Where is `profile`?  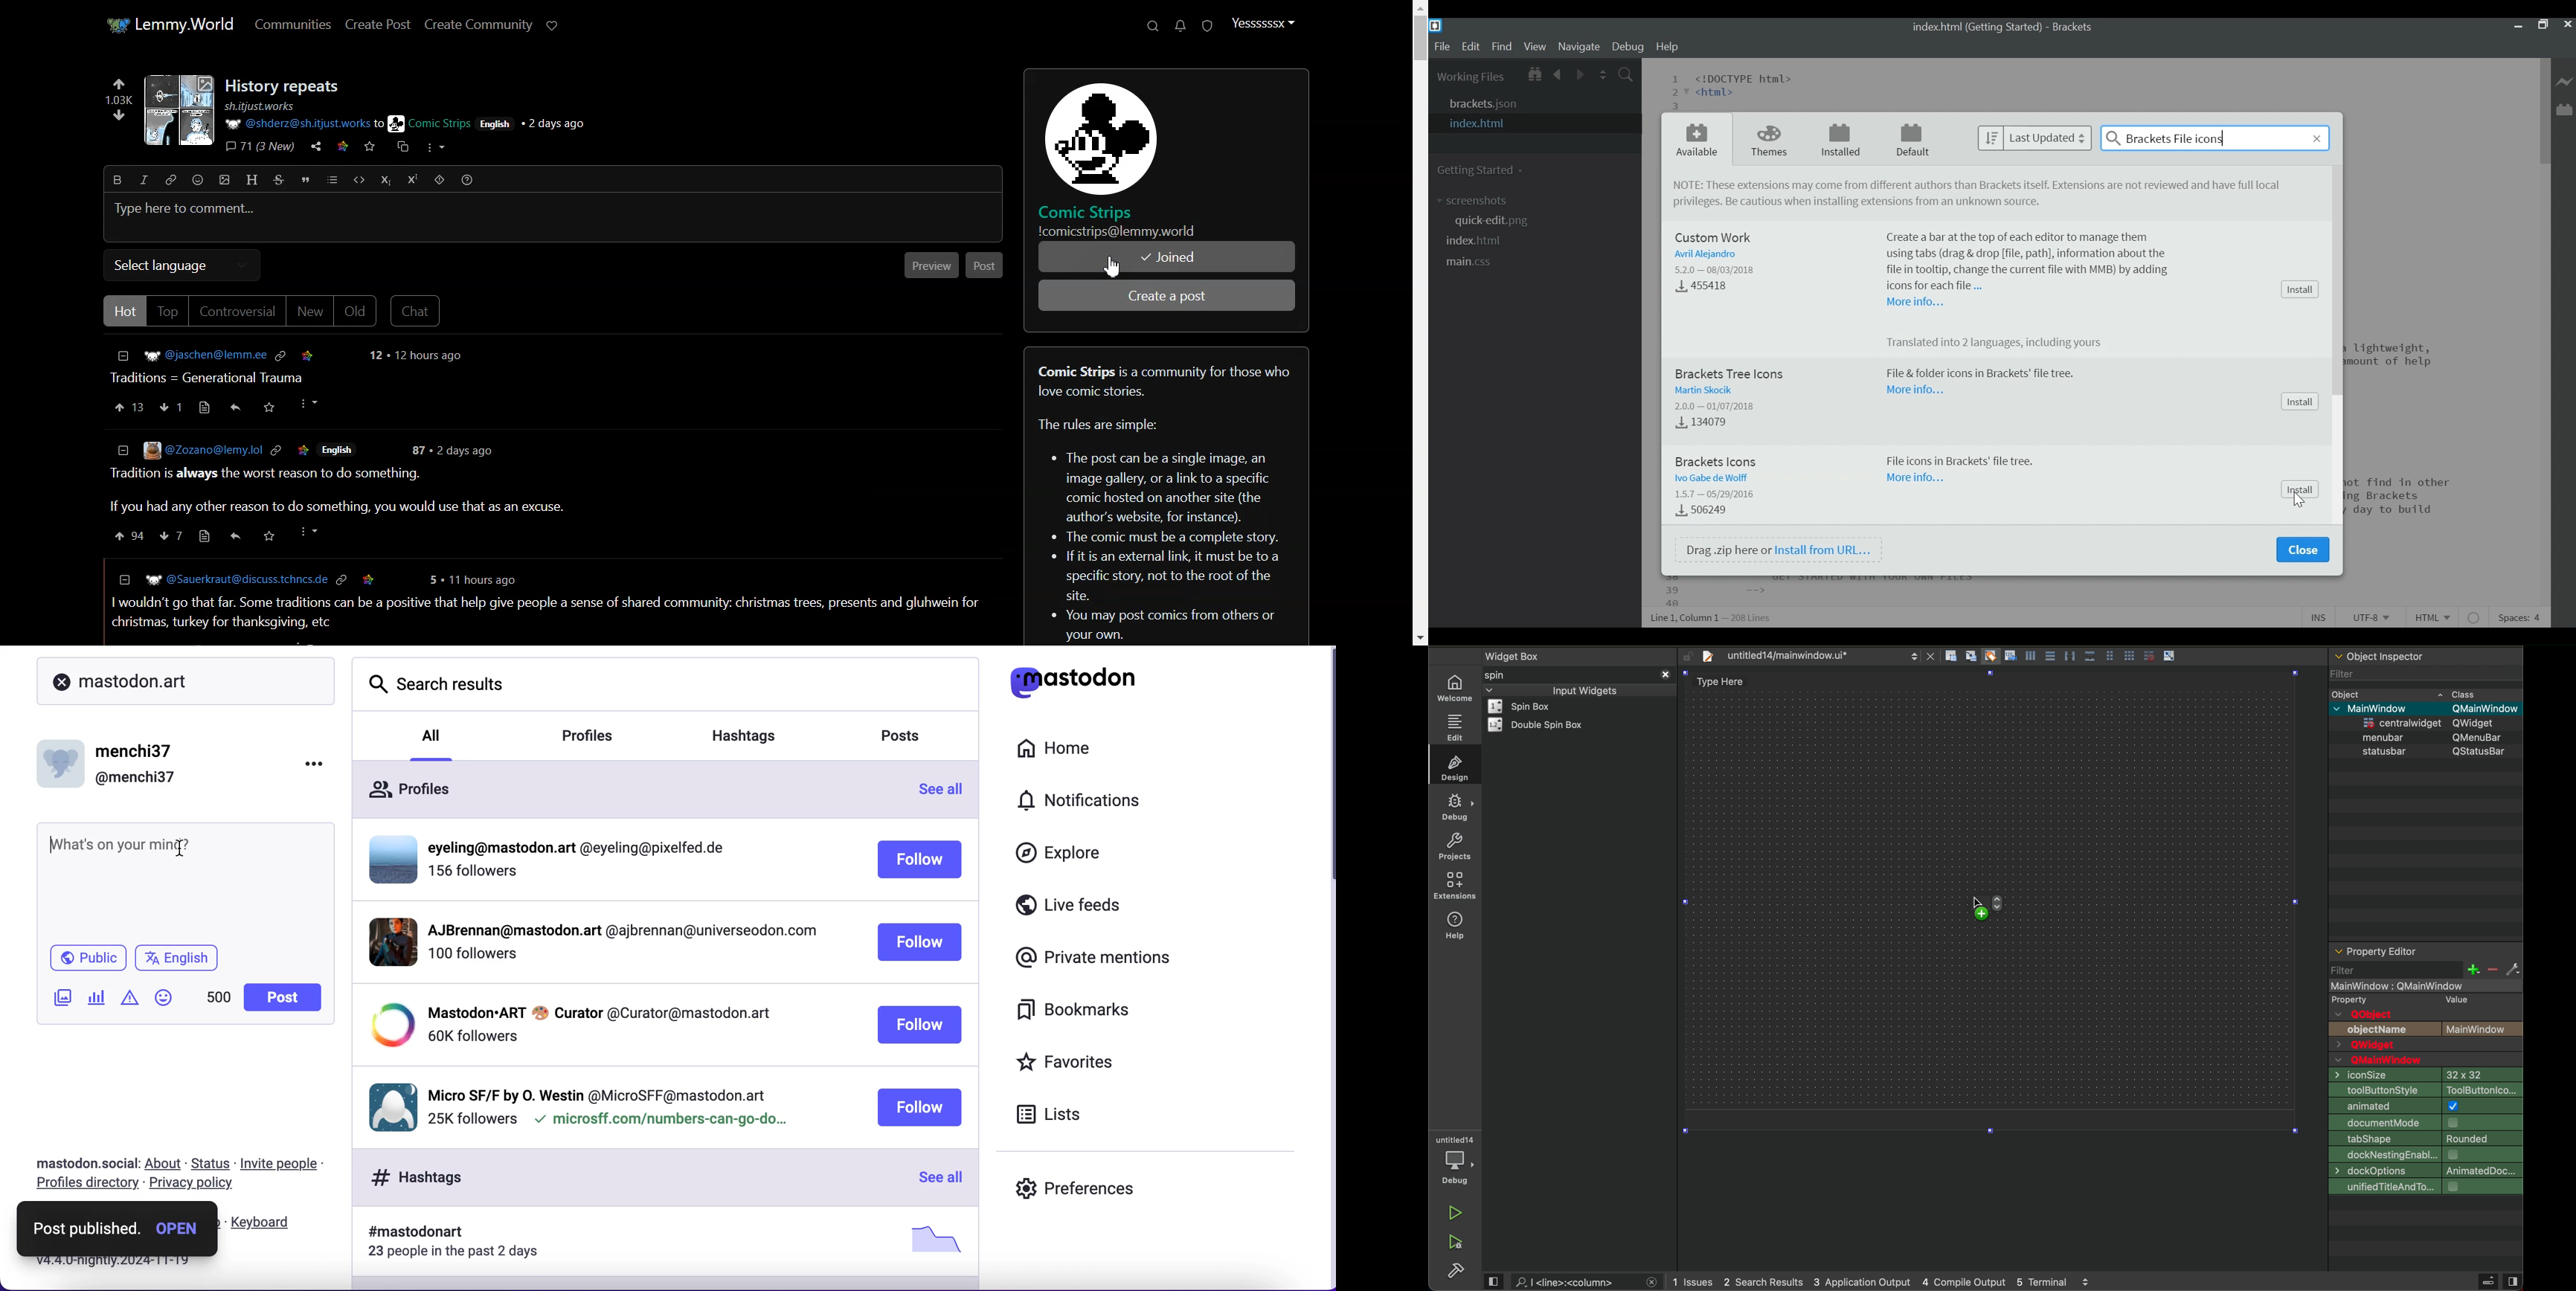 profile is located at coordinates (599, 1012).